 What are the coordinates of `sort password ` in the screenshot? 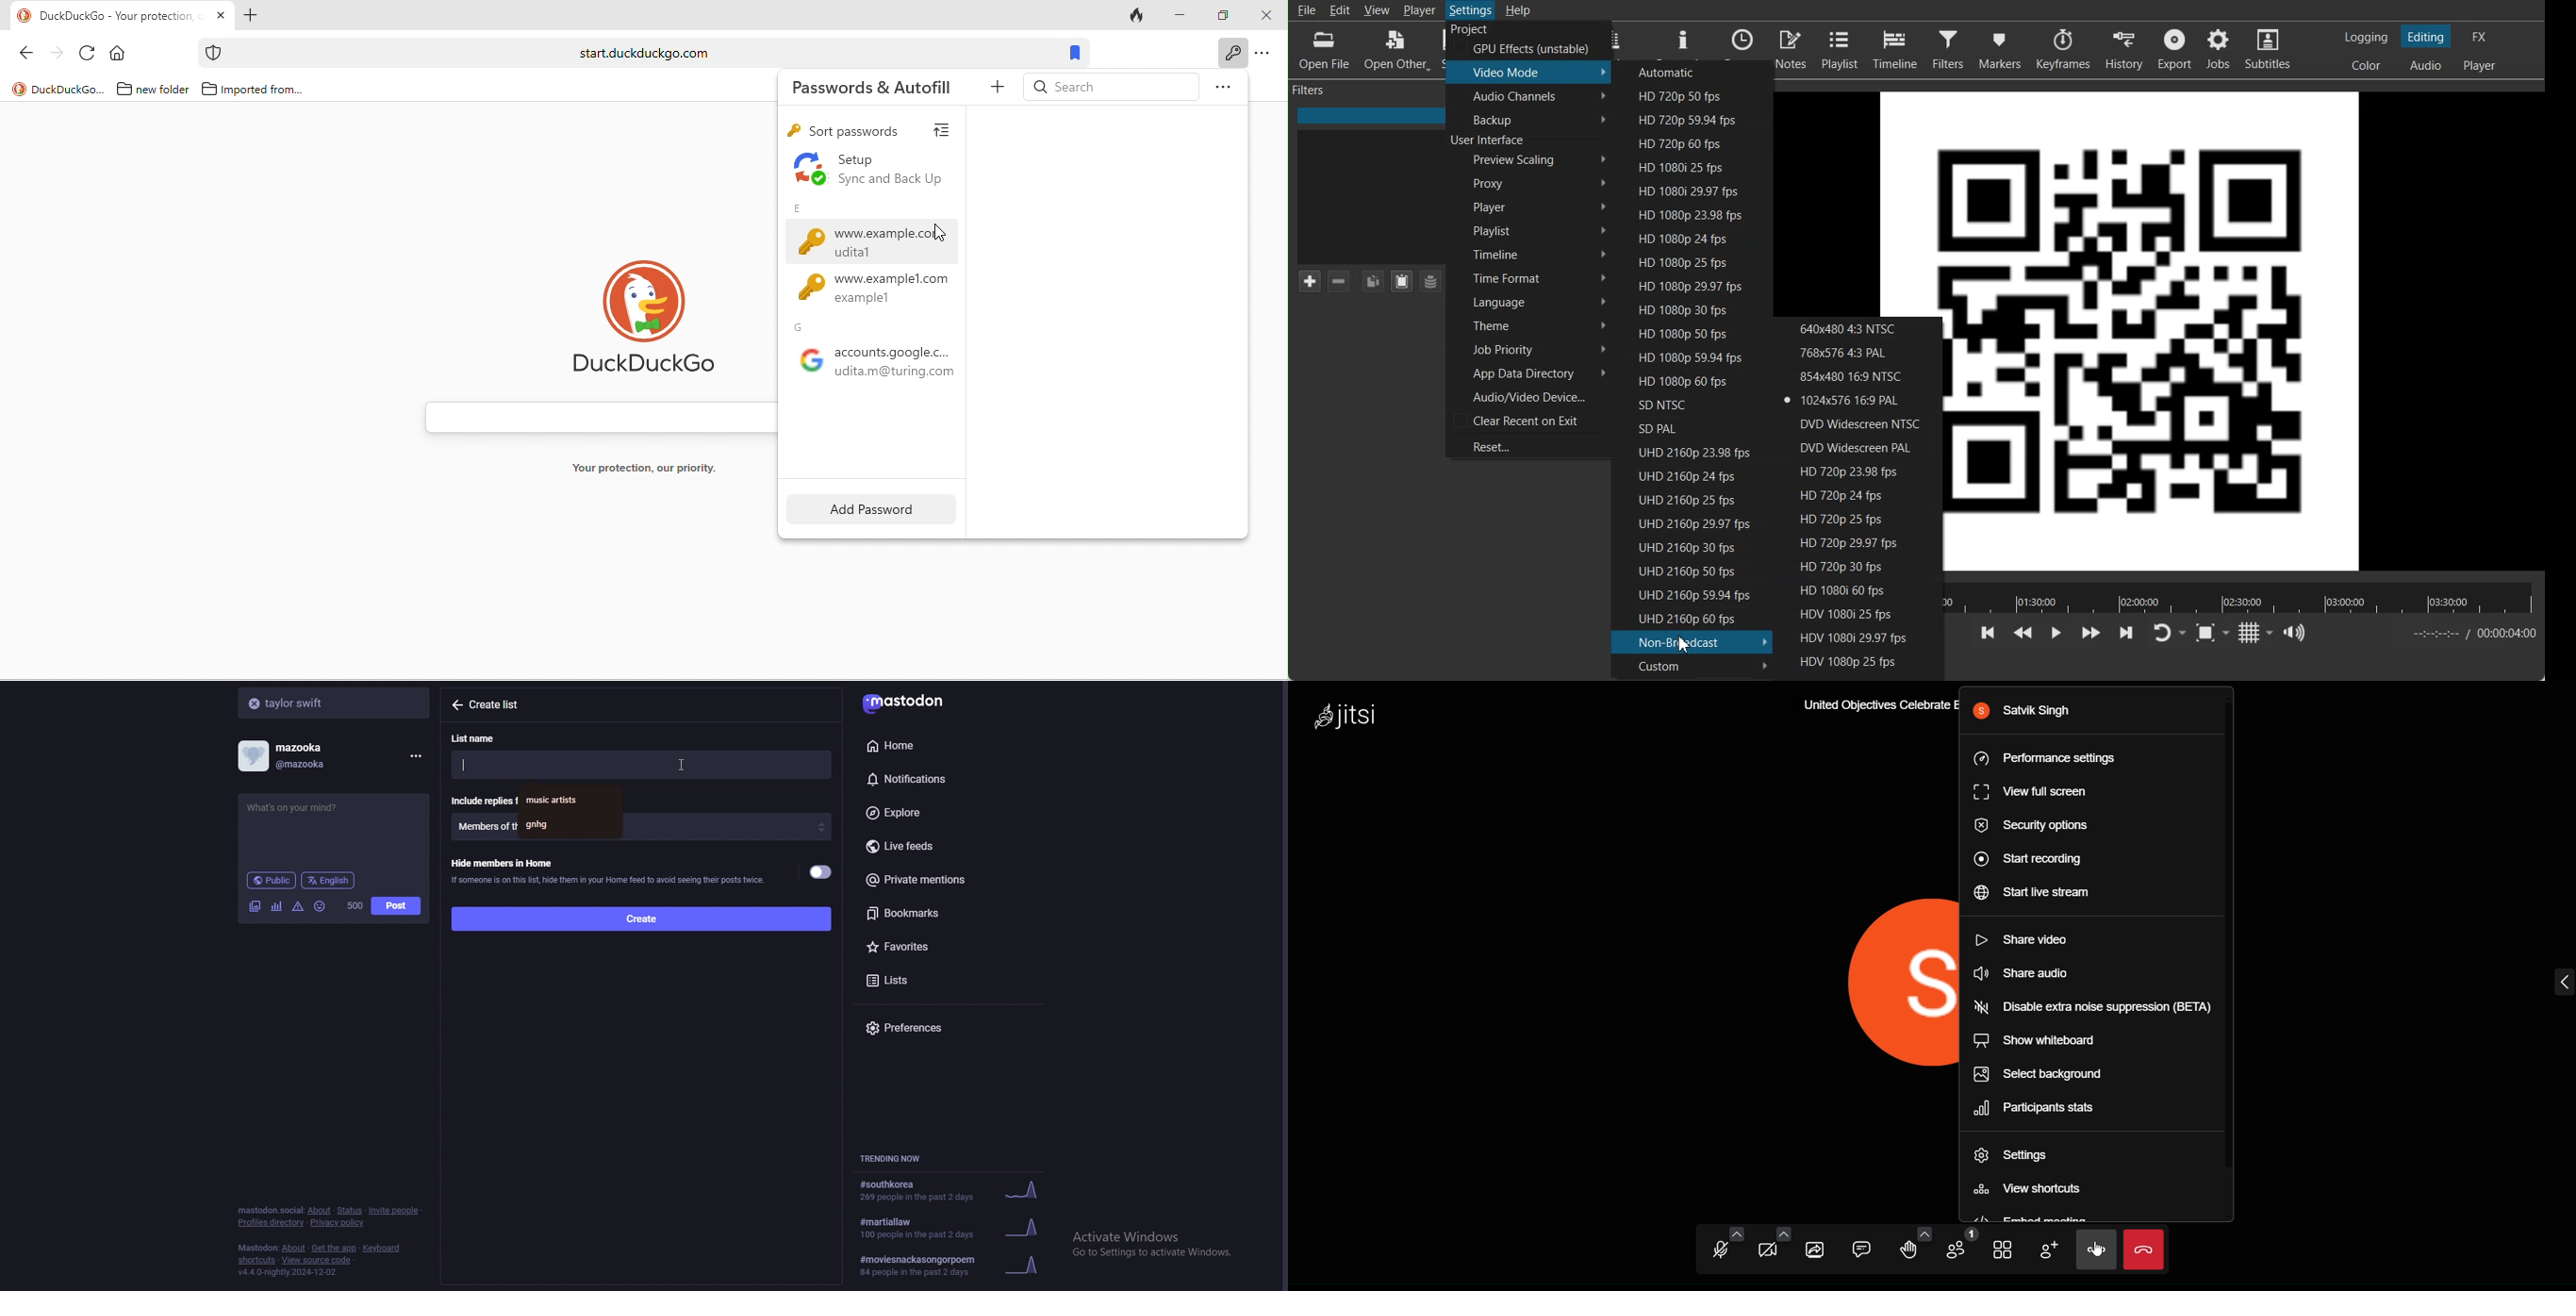 It's located at (874, 131).